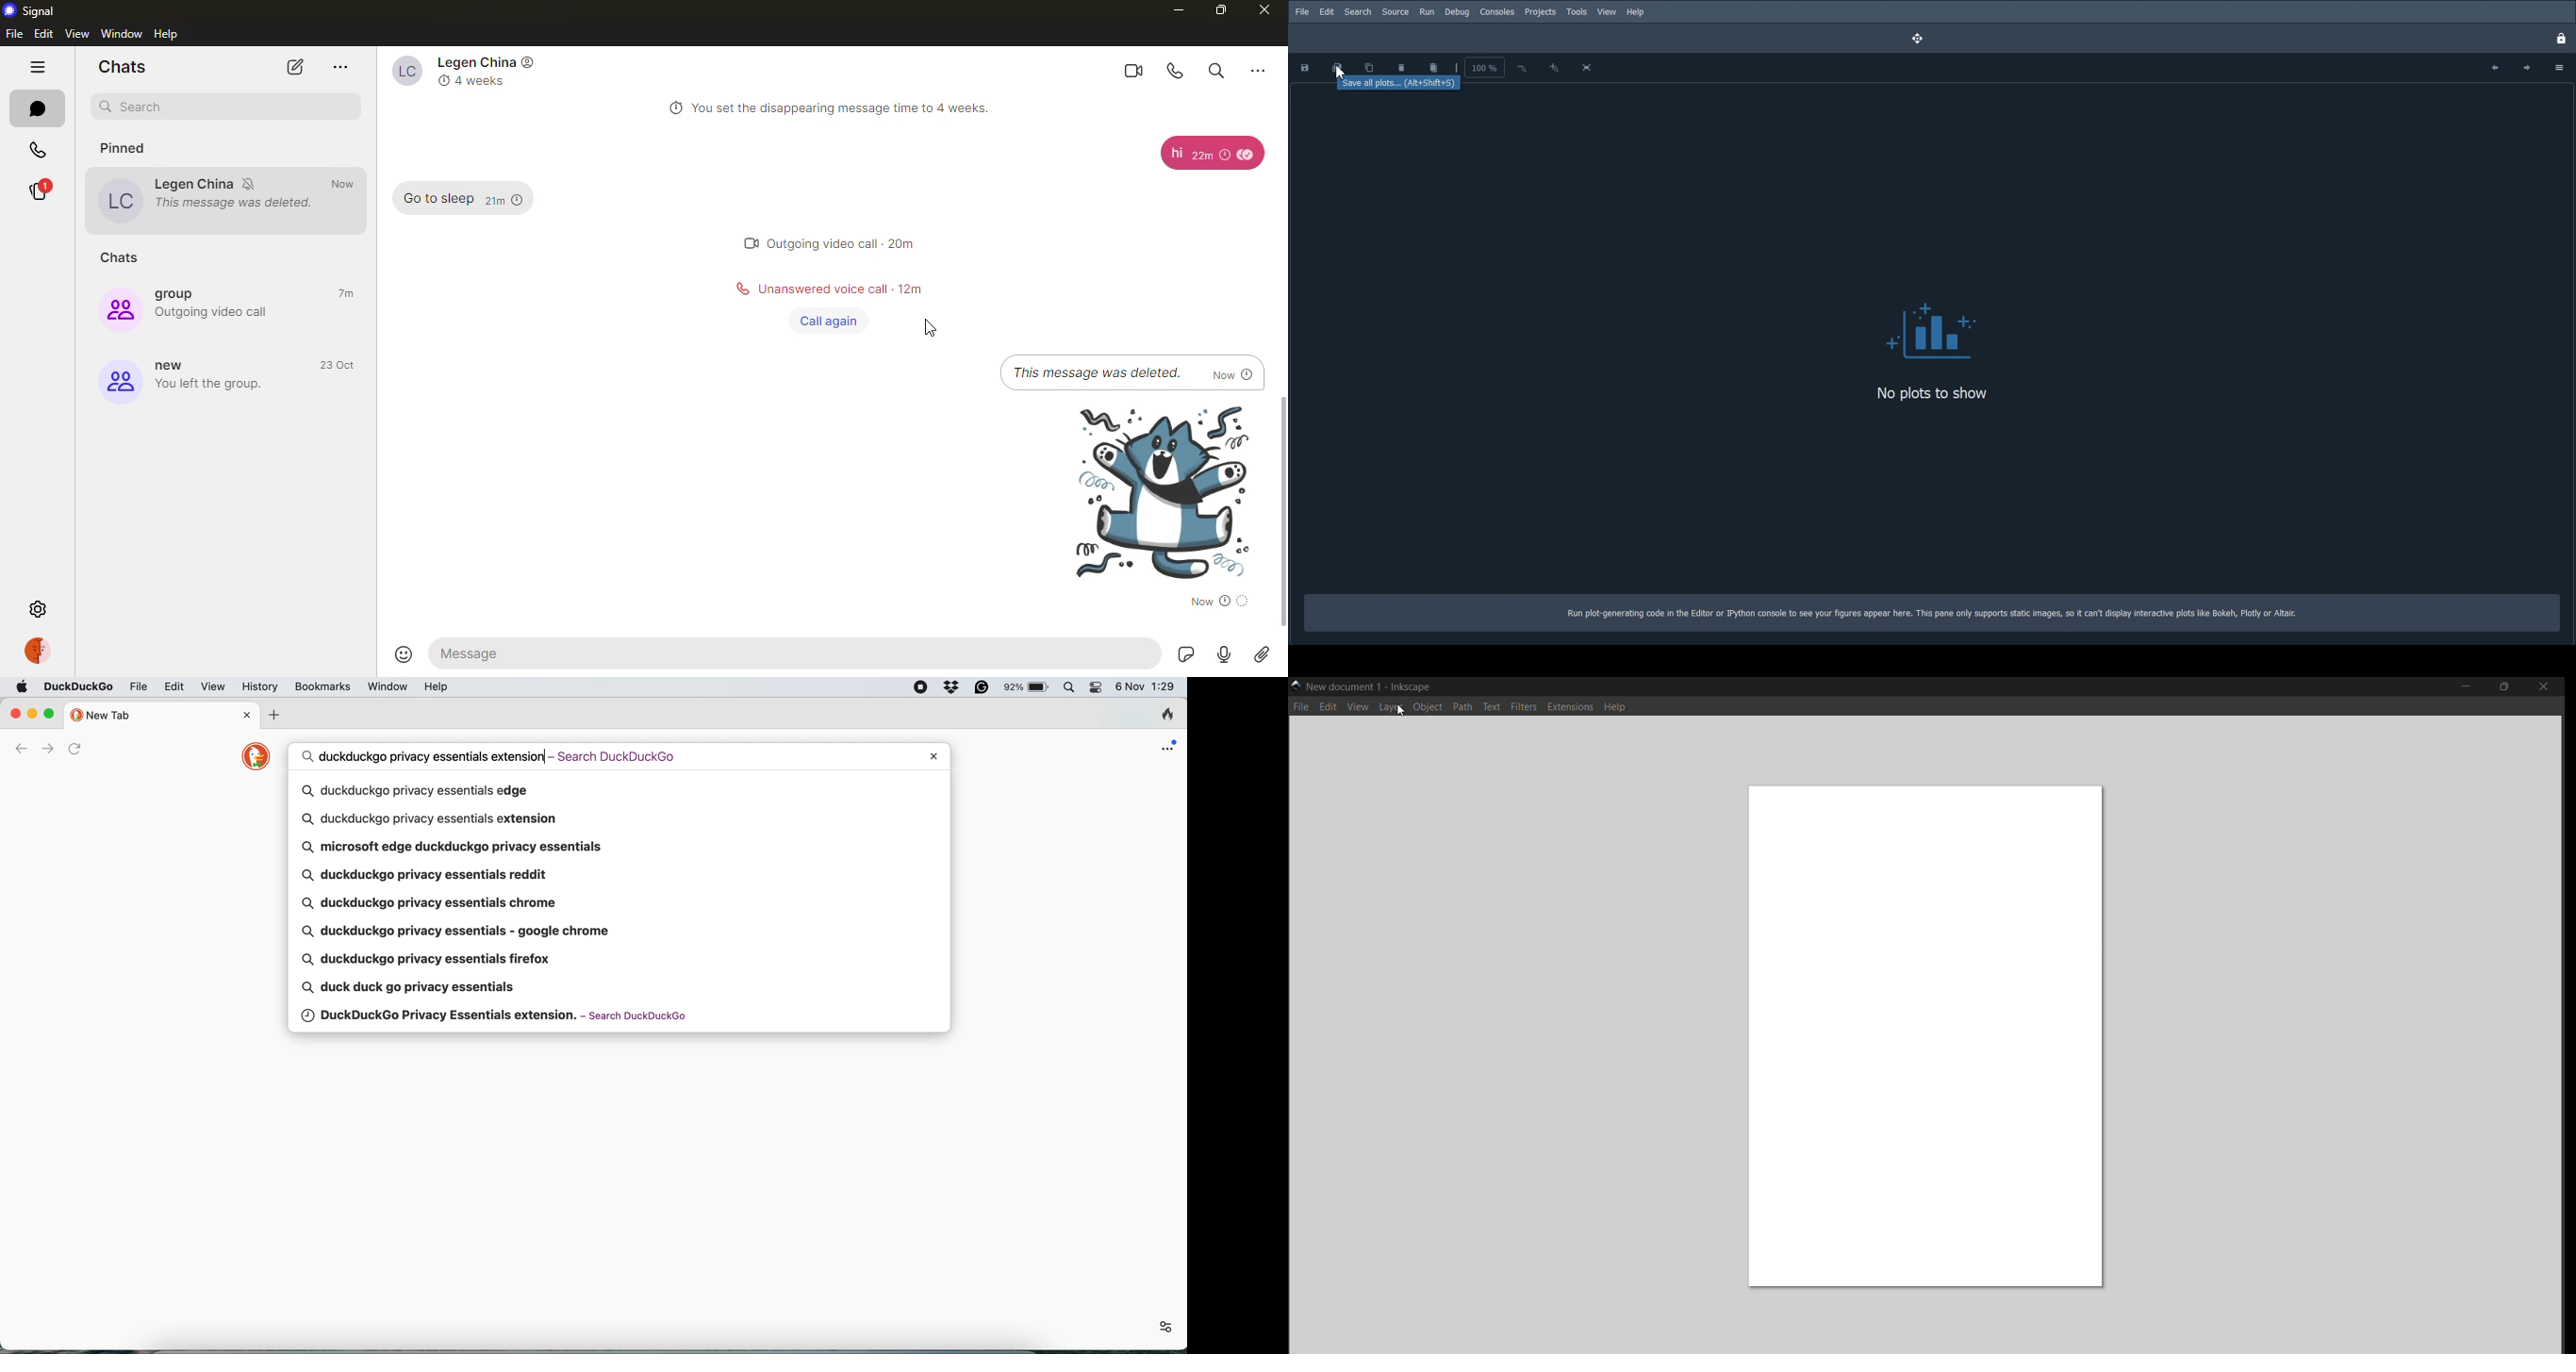 The width and height of the screenshot is (2576, 1372). Describe the element at coordinates (16, 713) in the screenshot. I see `close` at that location.